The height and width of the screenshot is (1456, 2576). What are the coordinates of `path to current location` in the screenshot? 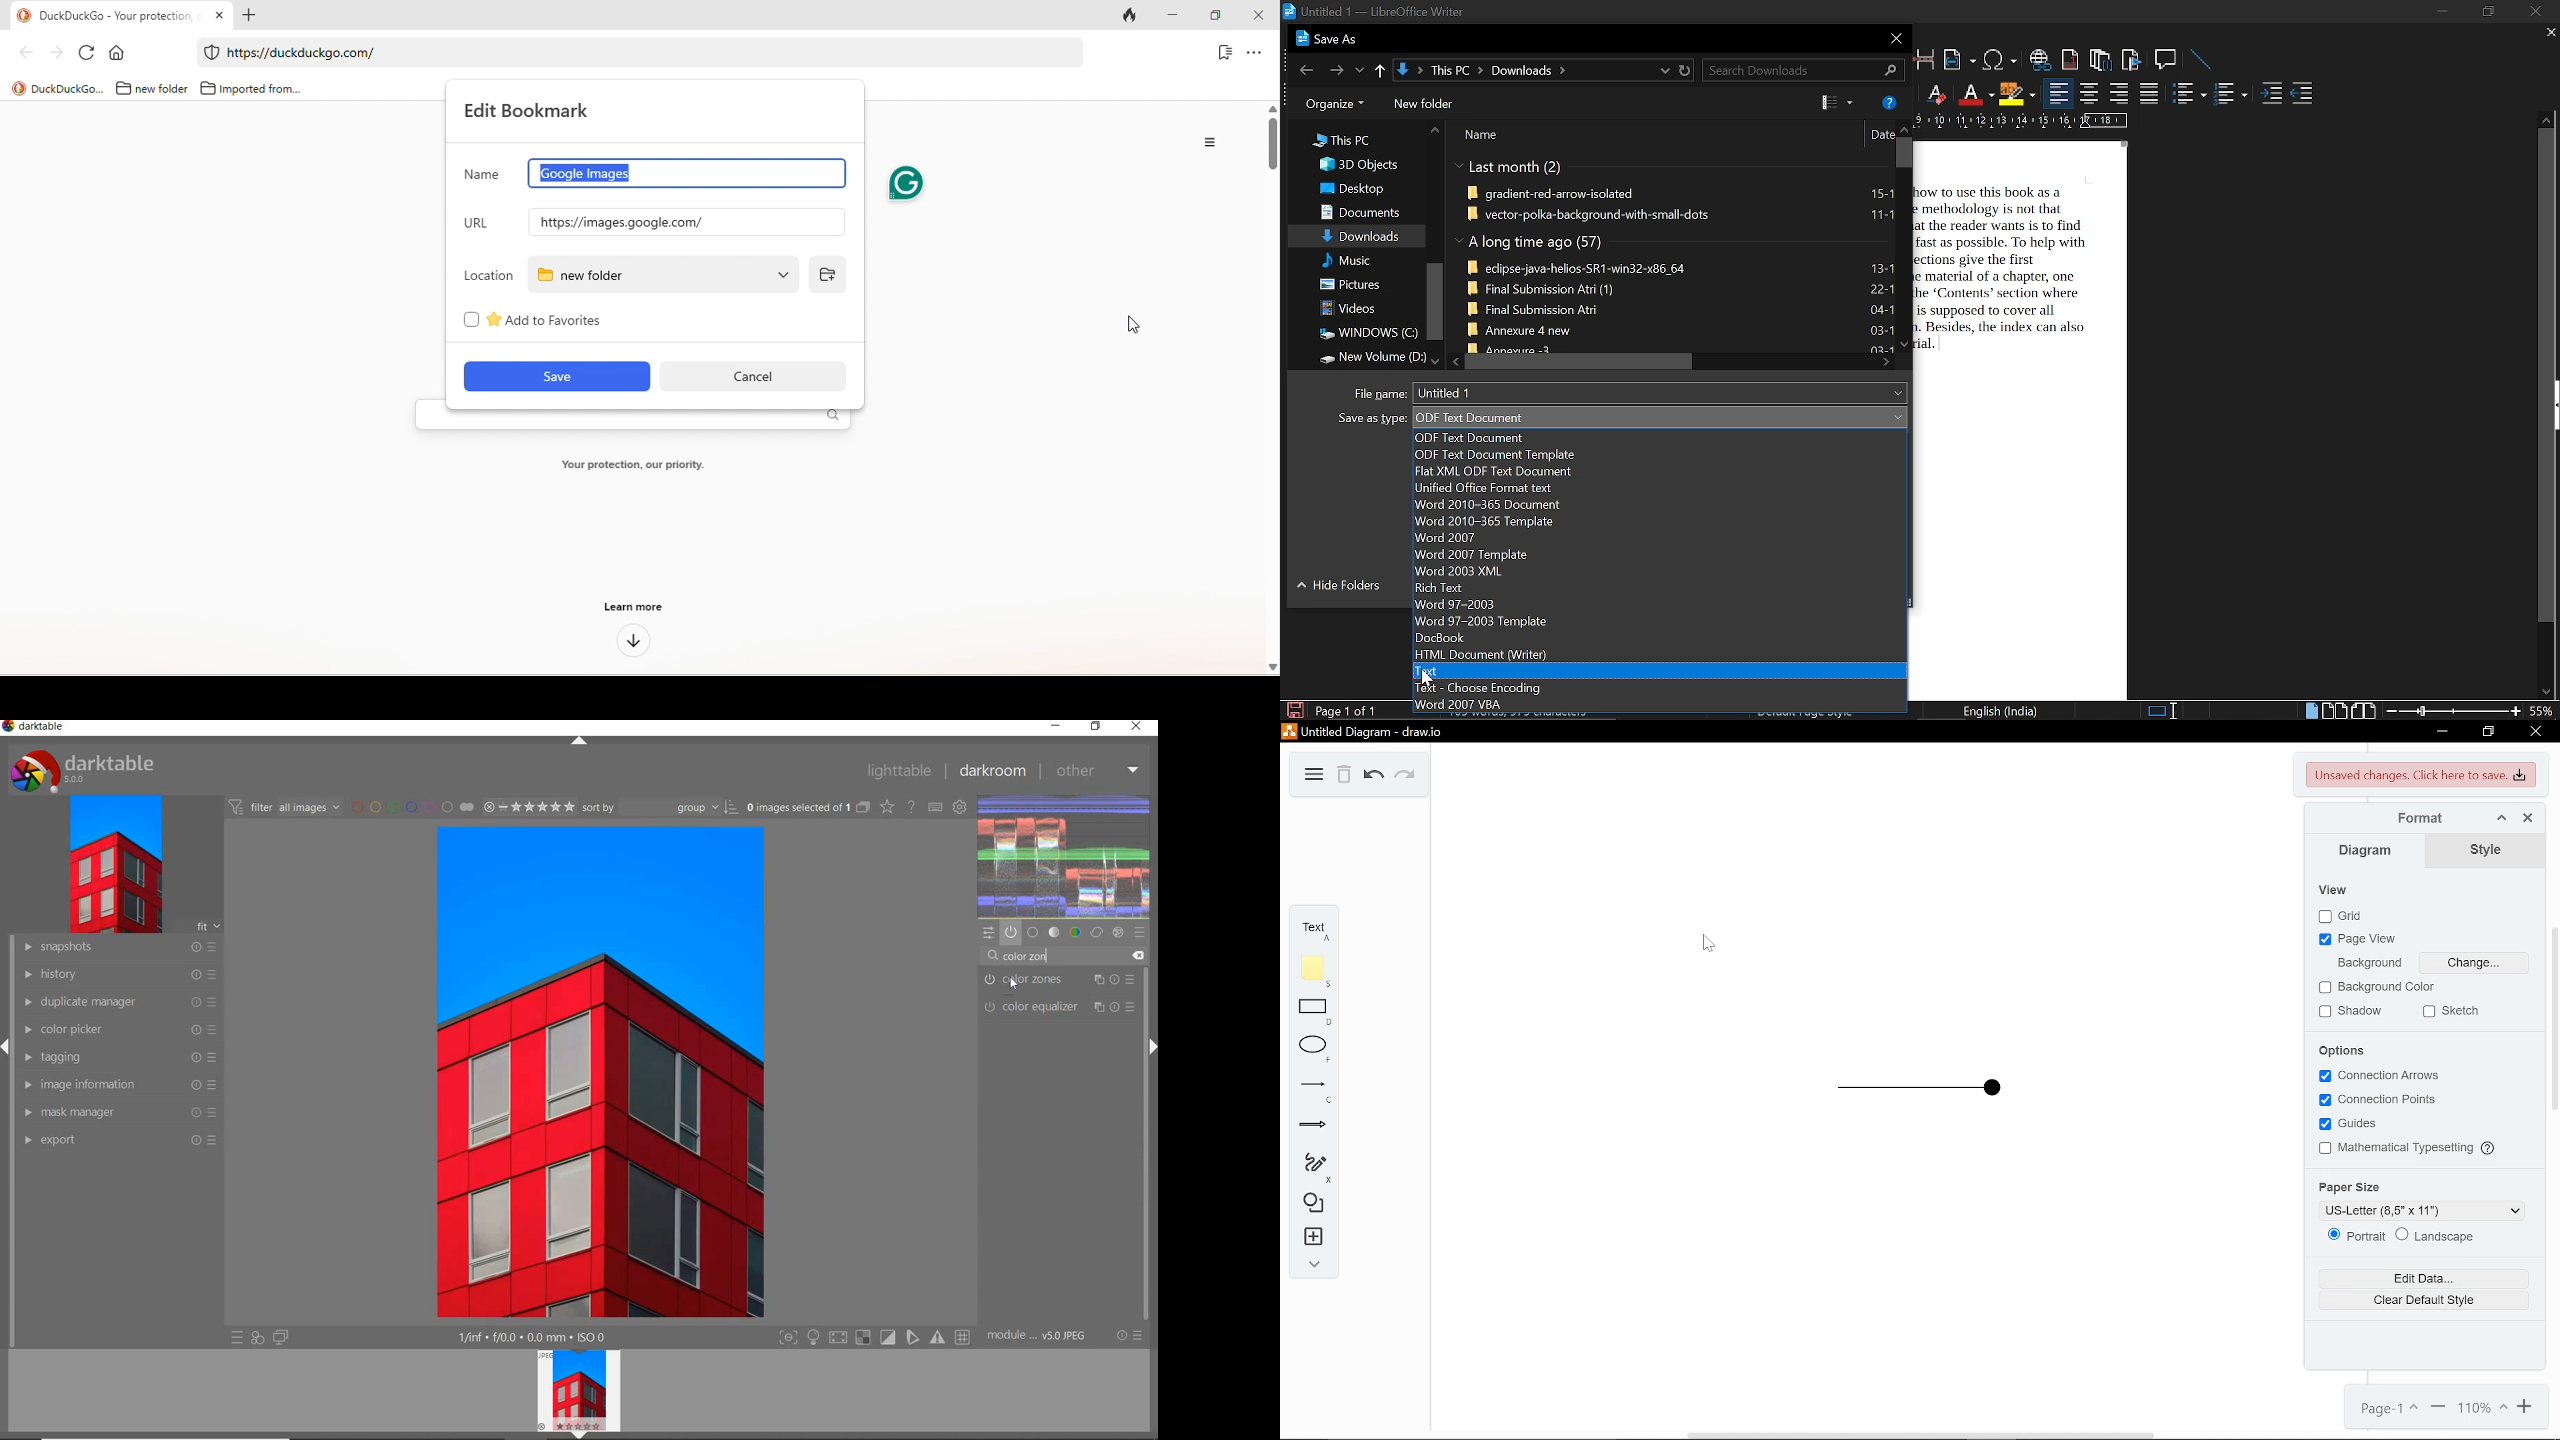 It's located at (1522, 70).